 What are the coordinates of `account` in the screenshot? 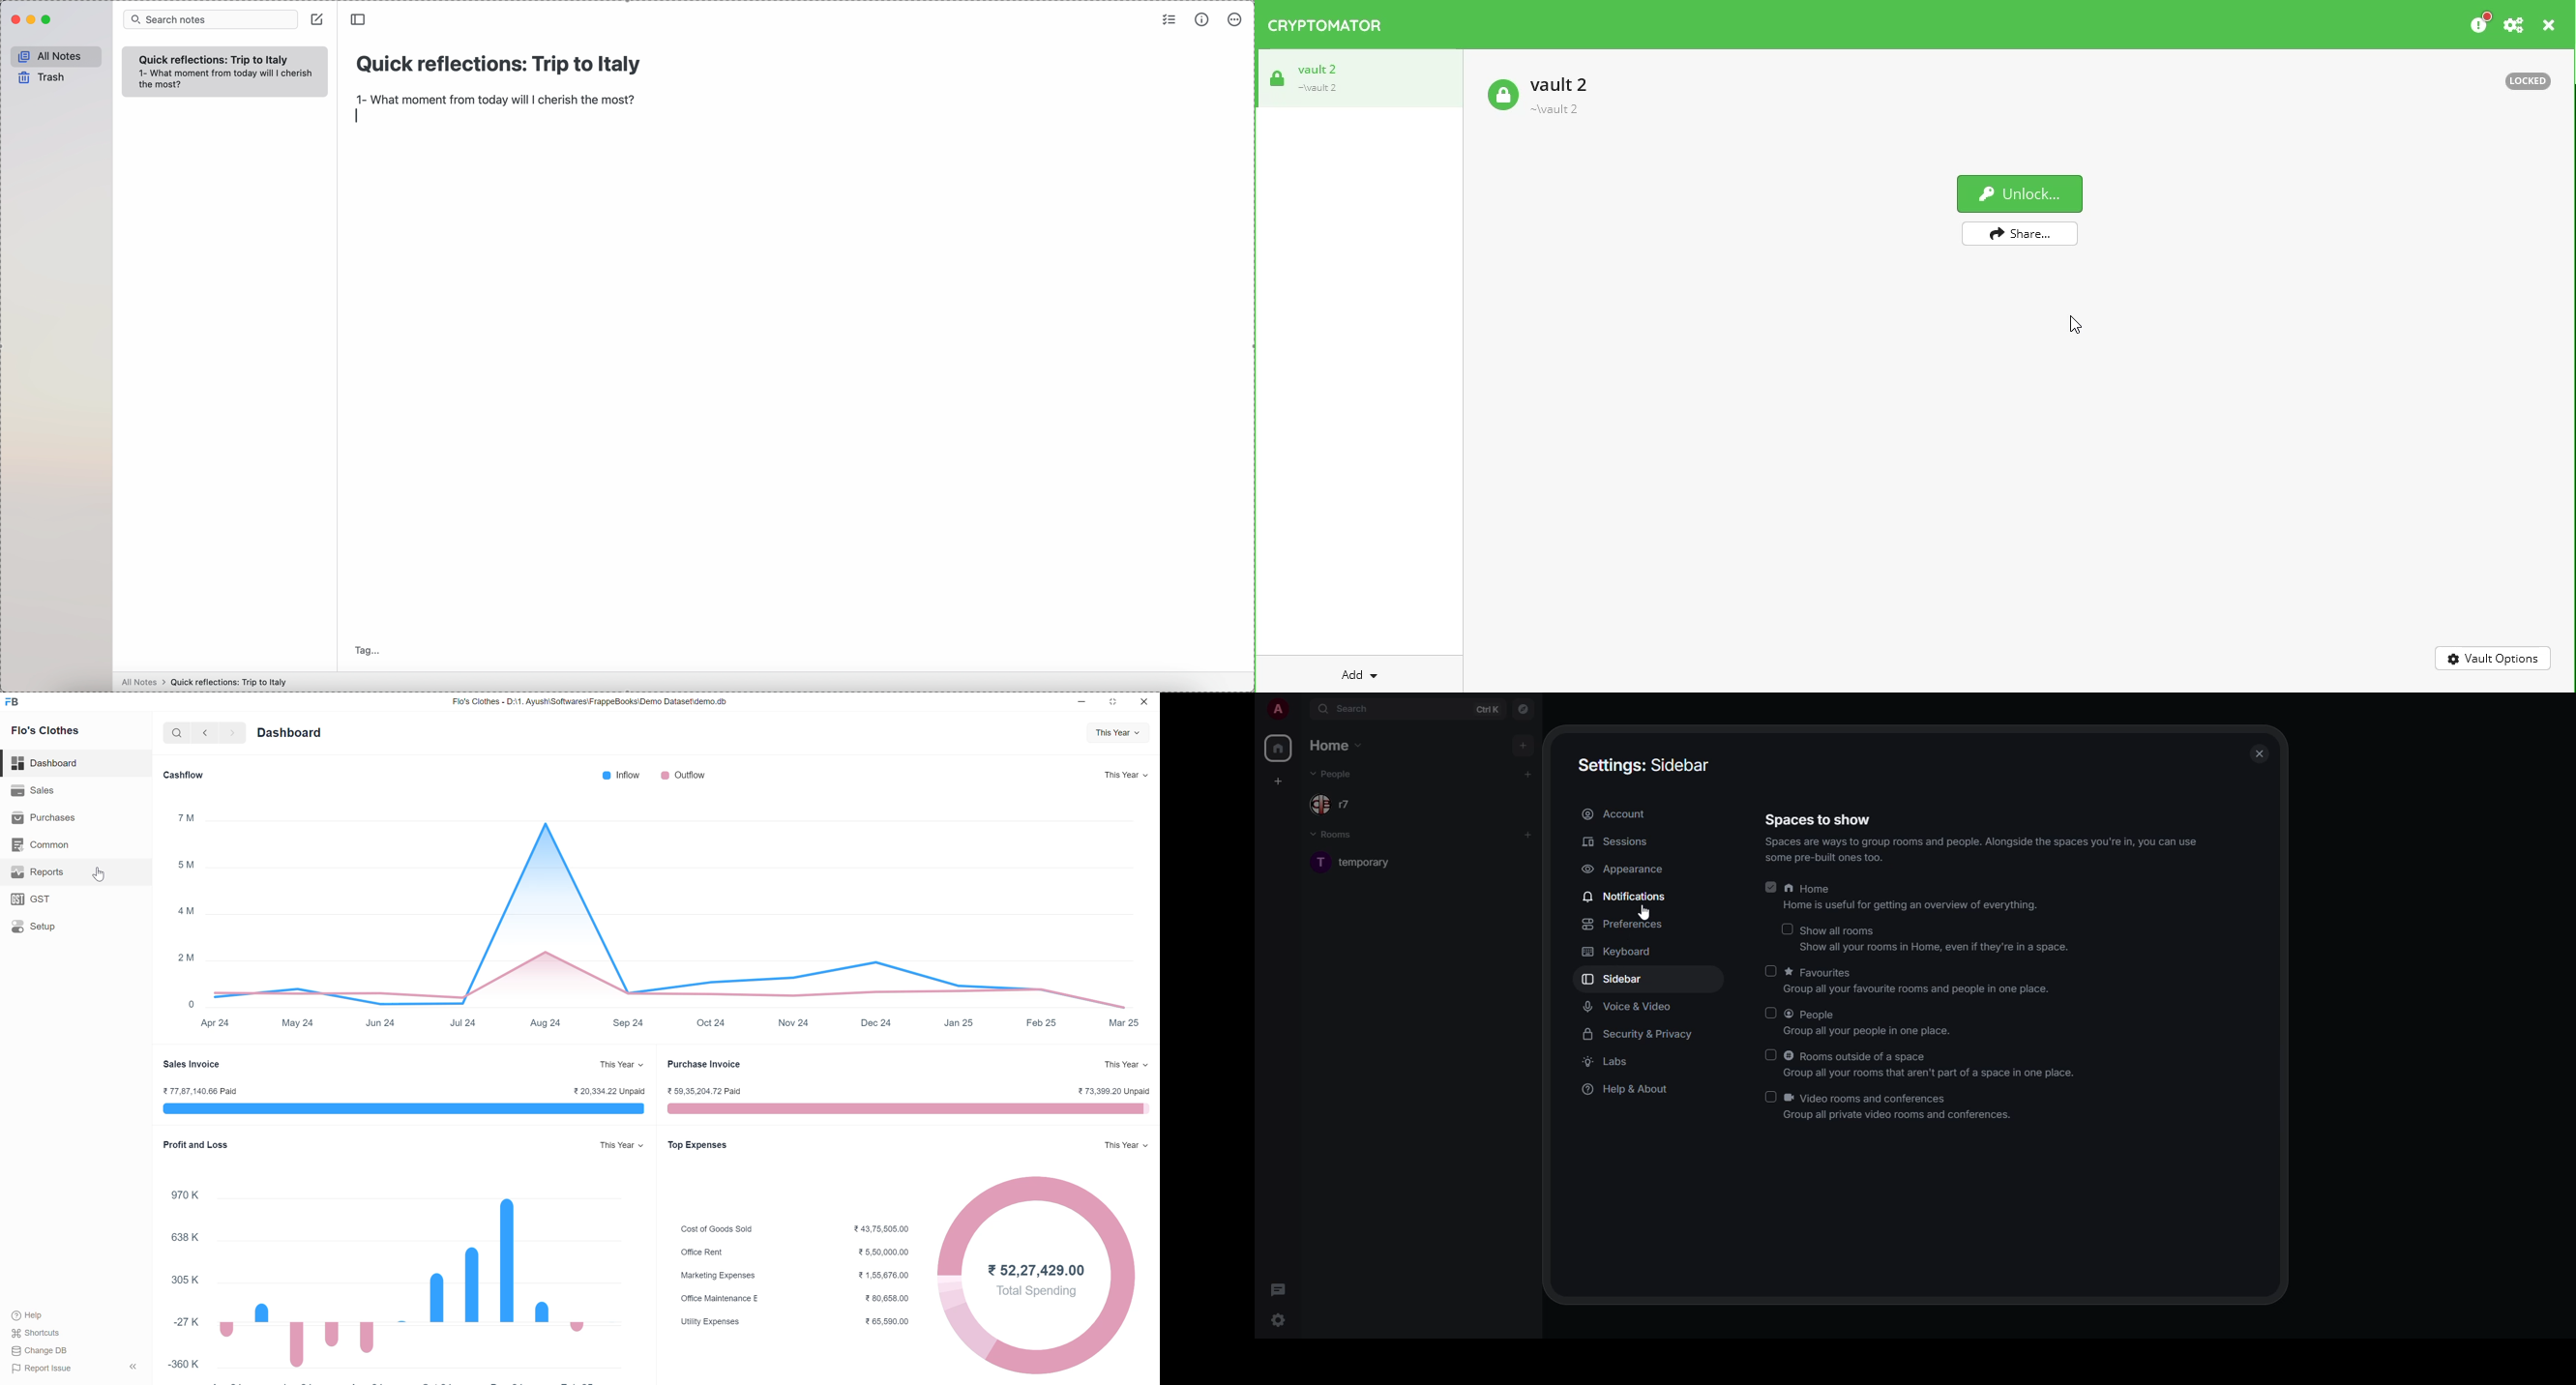 It's located at (1620, 814).